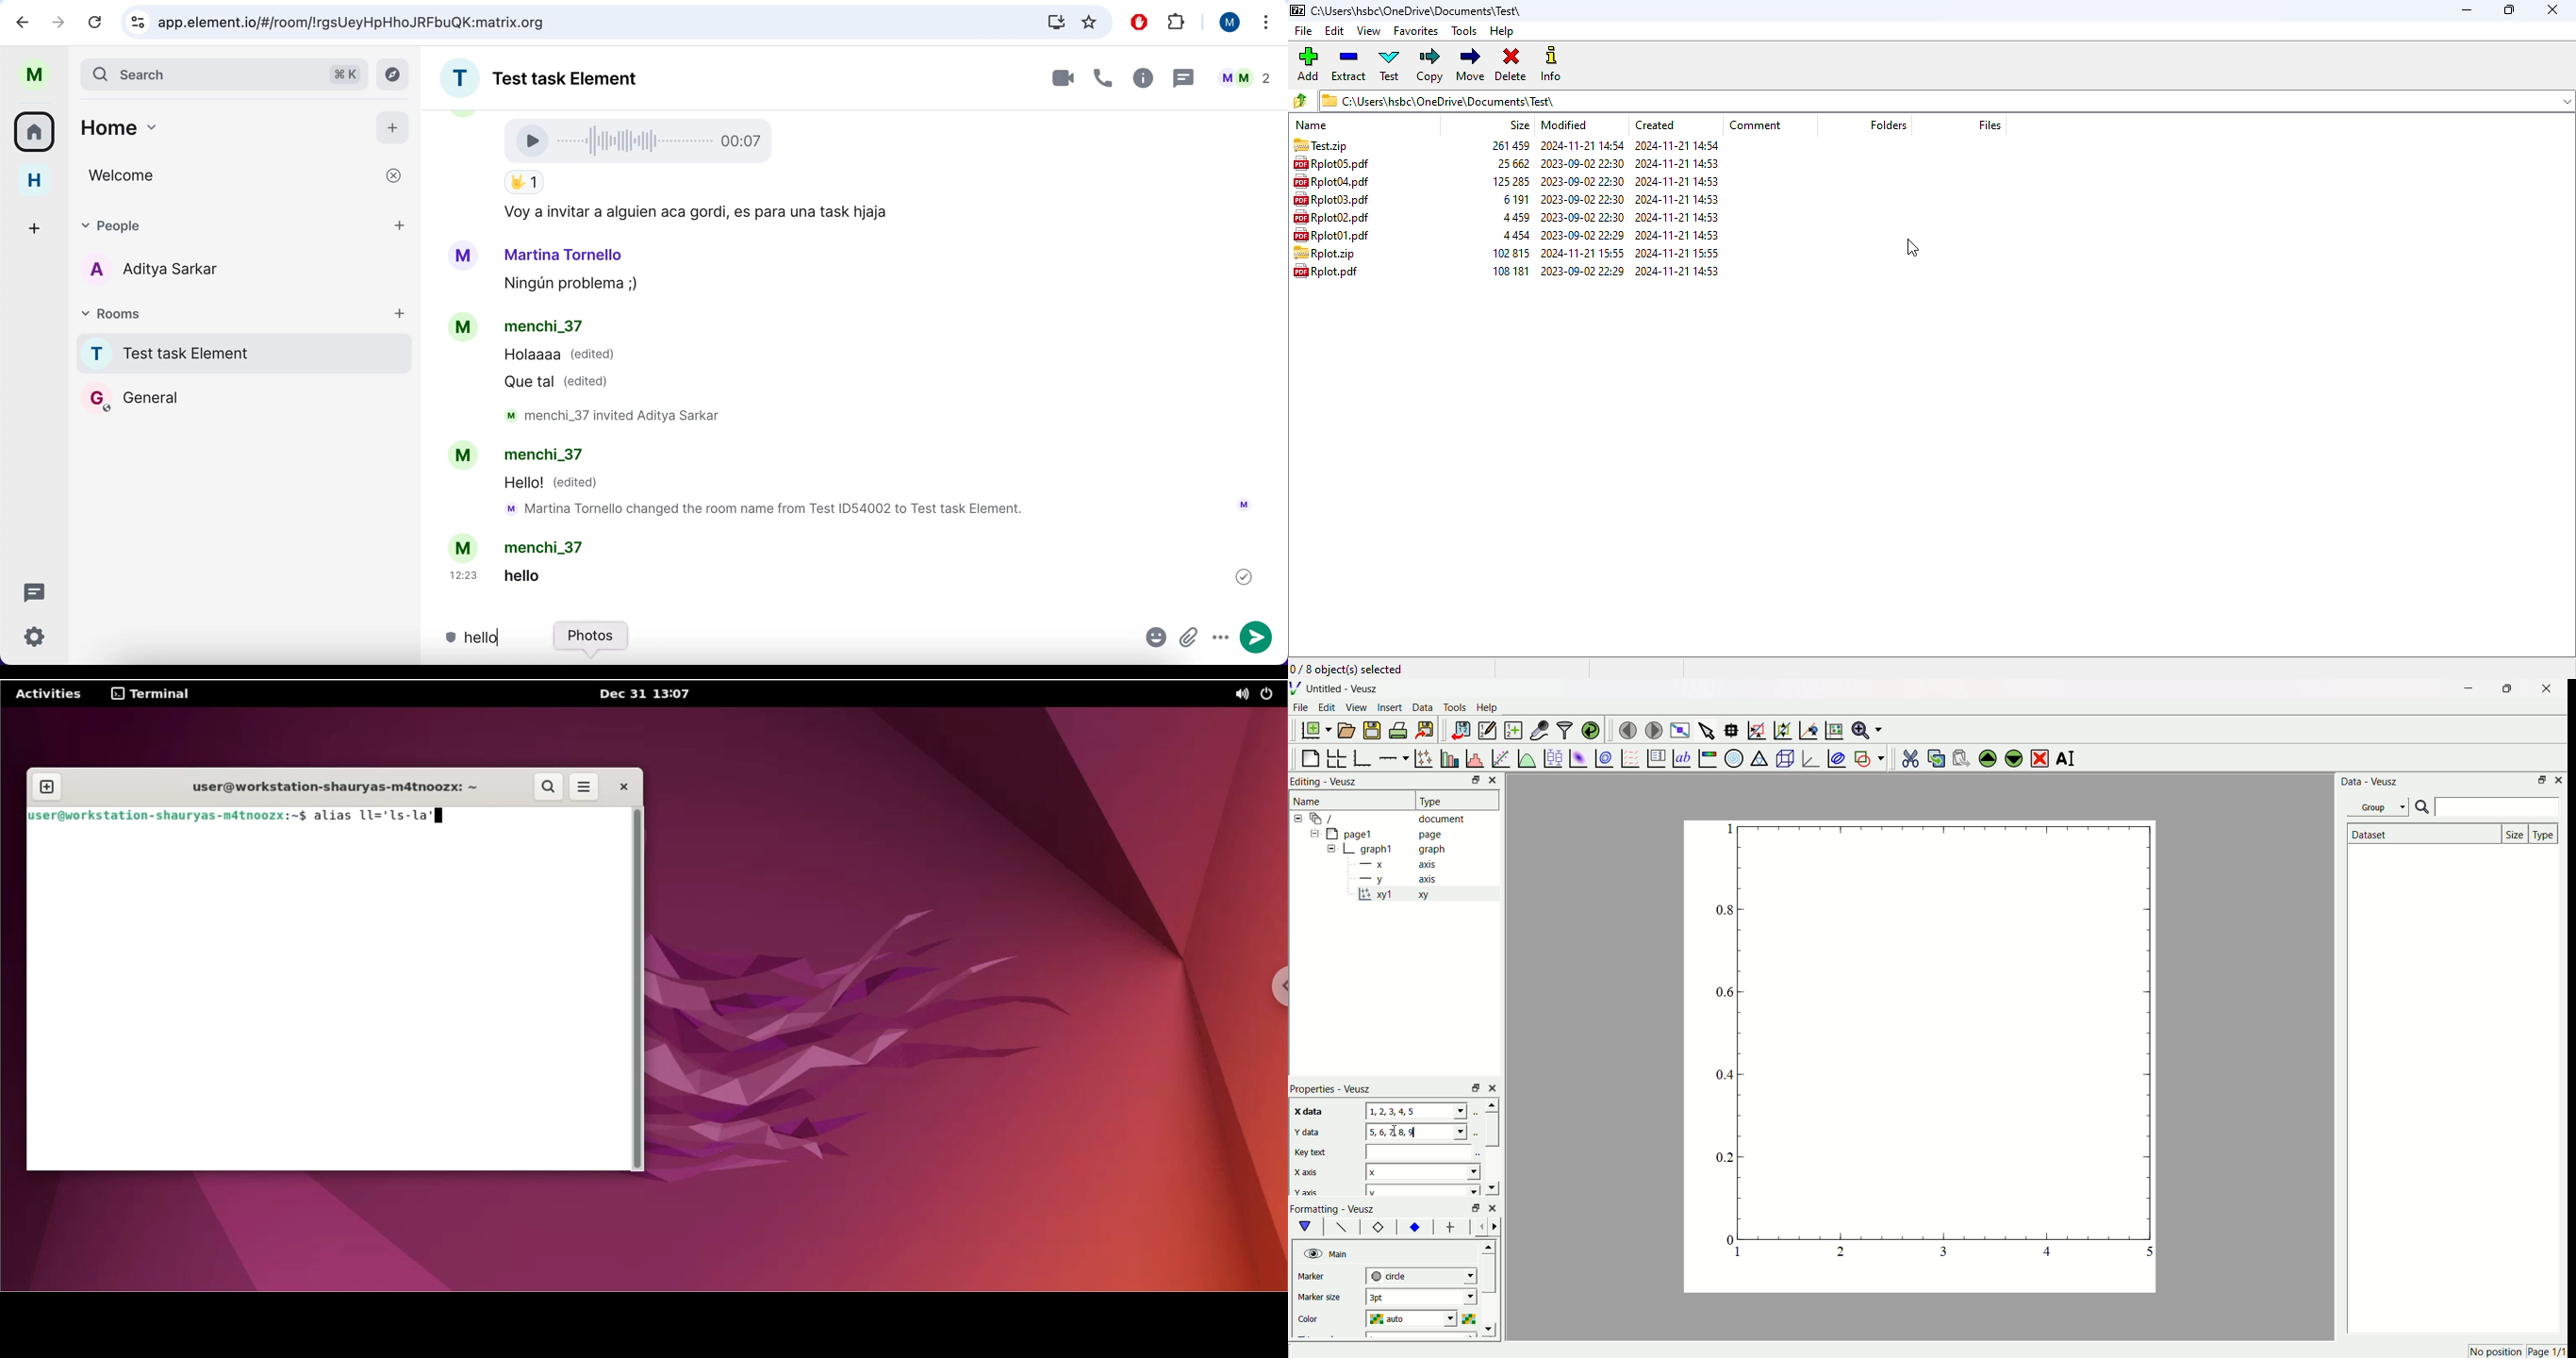 The image size is (2576, 1372). Describe the element at coordinates (1313, 124) in the screenshot. I see `name` at that location.